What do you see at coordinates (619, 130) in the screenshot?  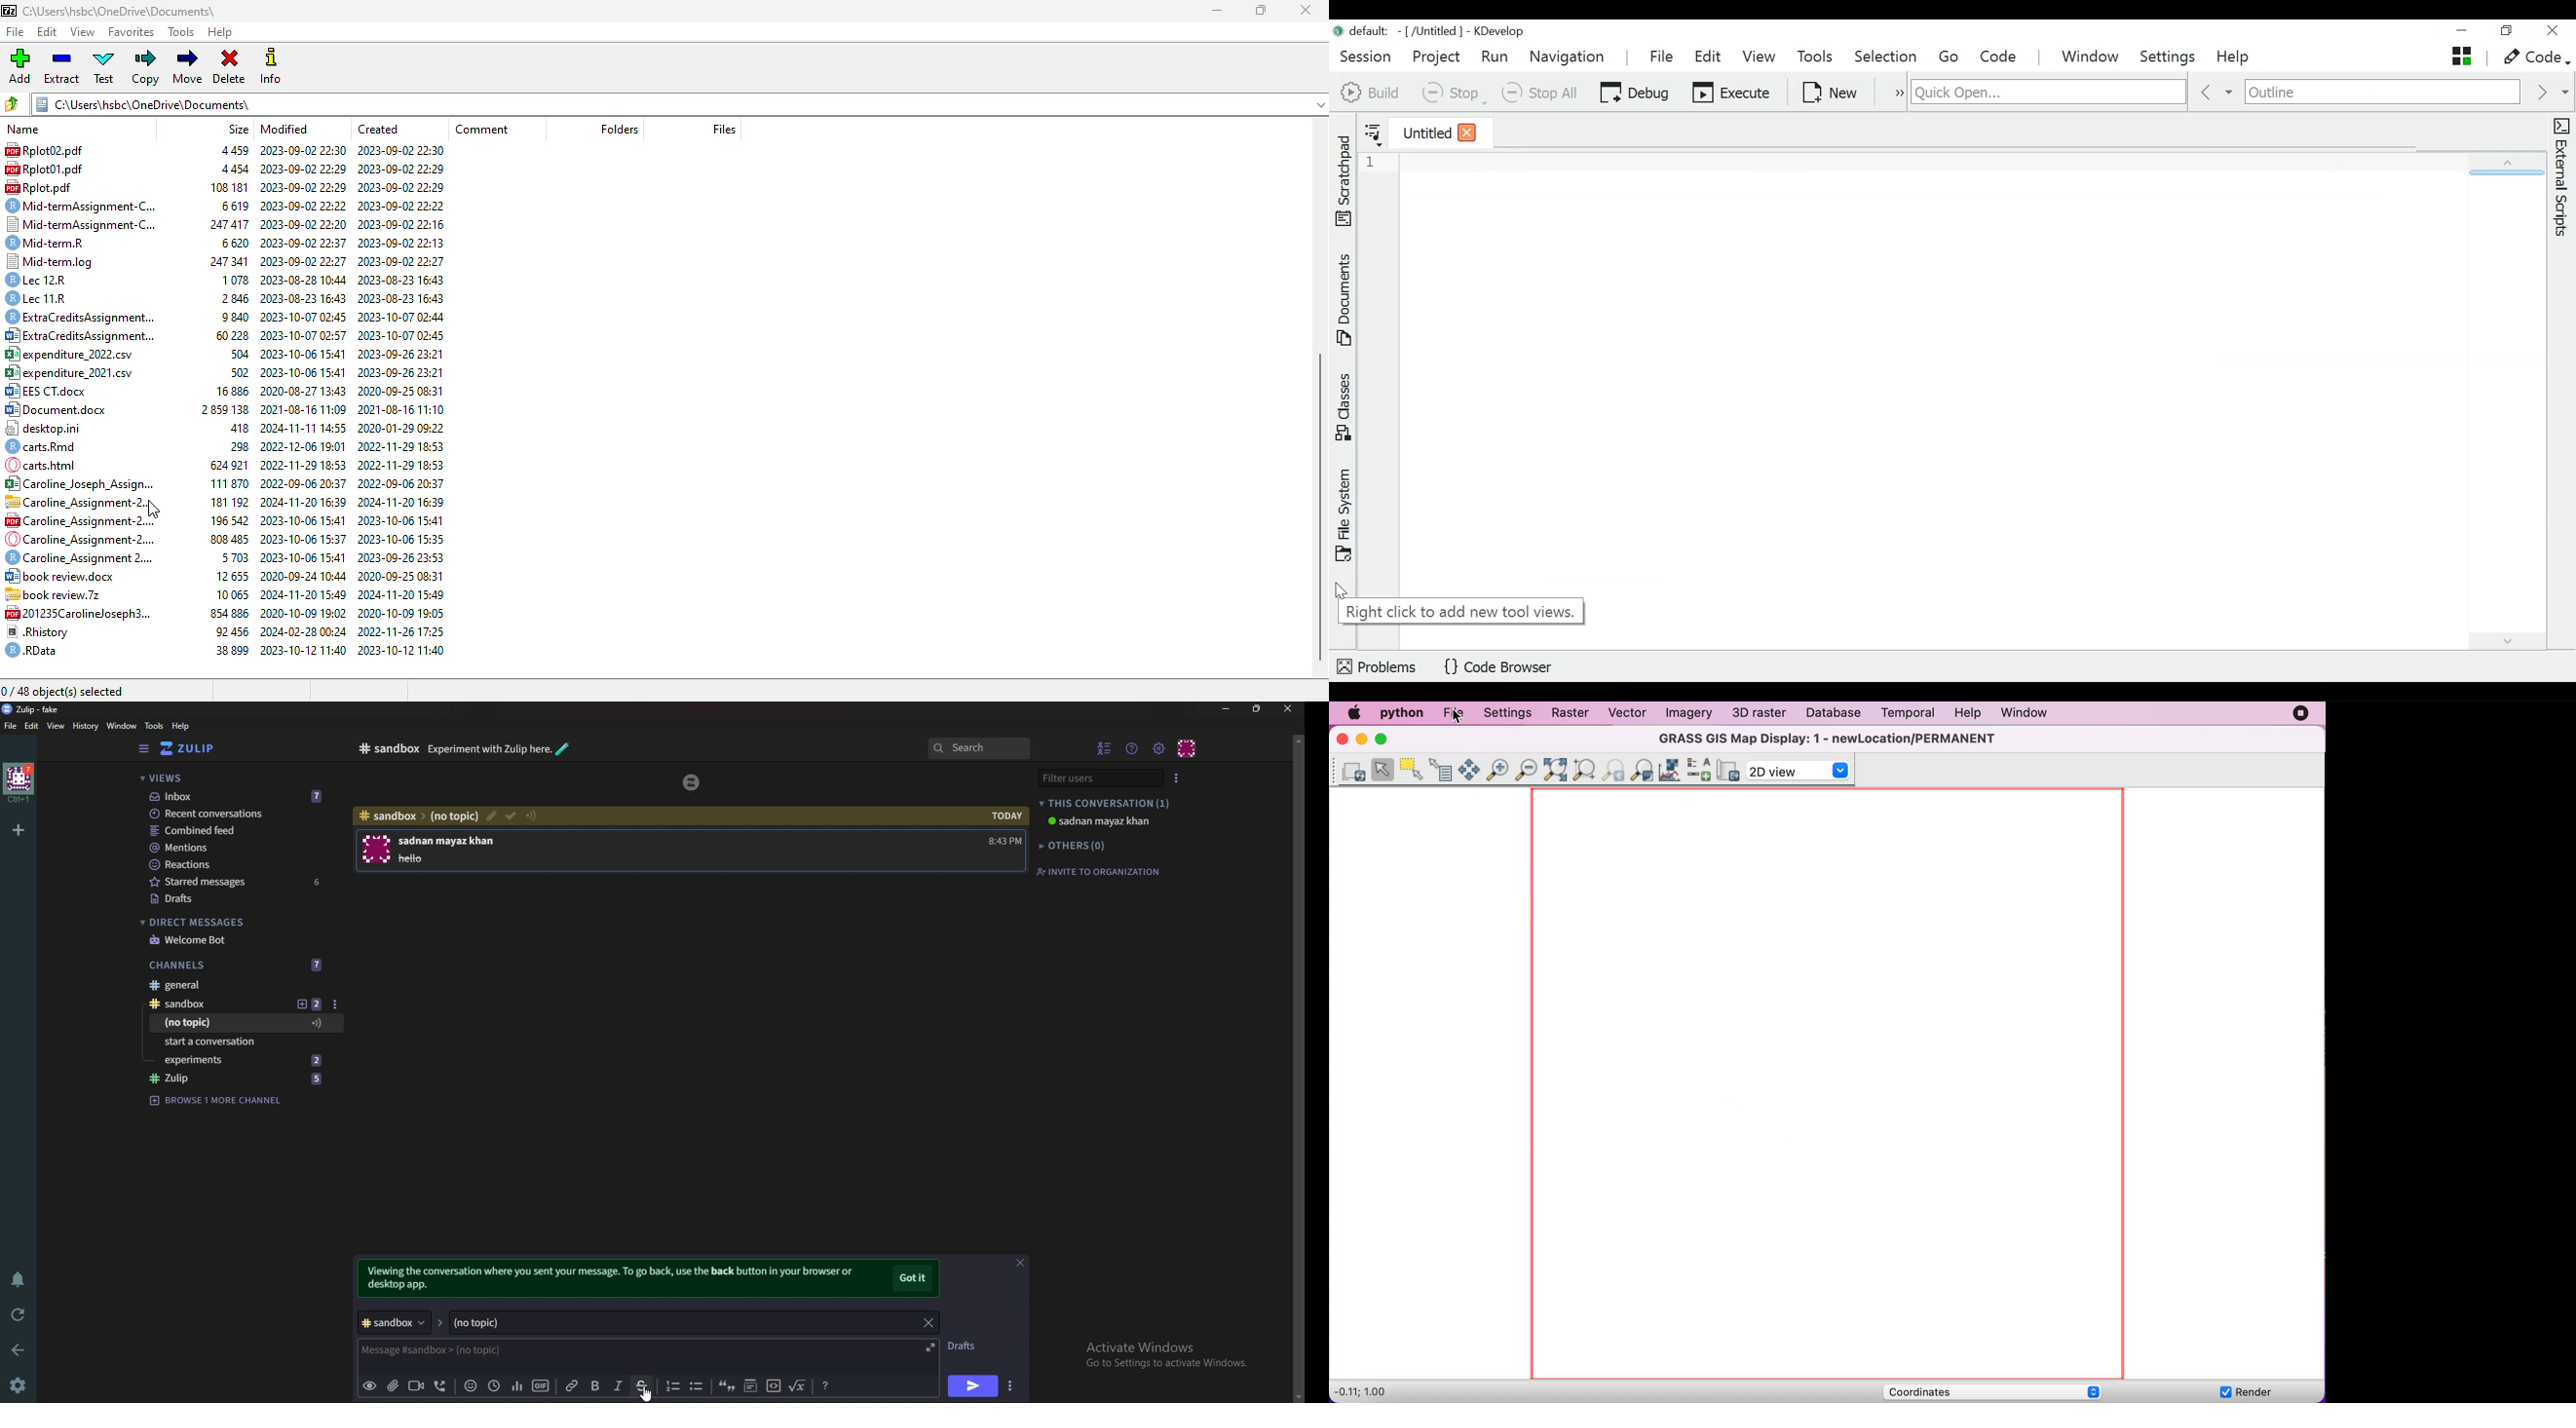 I see `folders` at bounding box center [619, 130].